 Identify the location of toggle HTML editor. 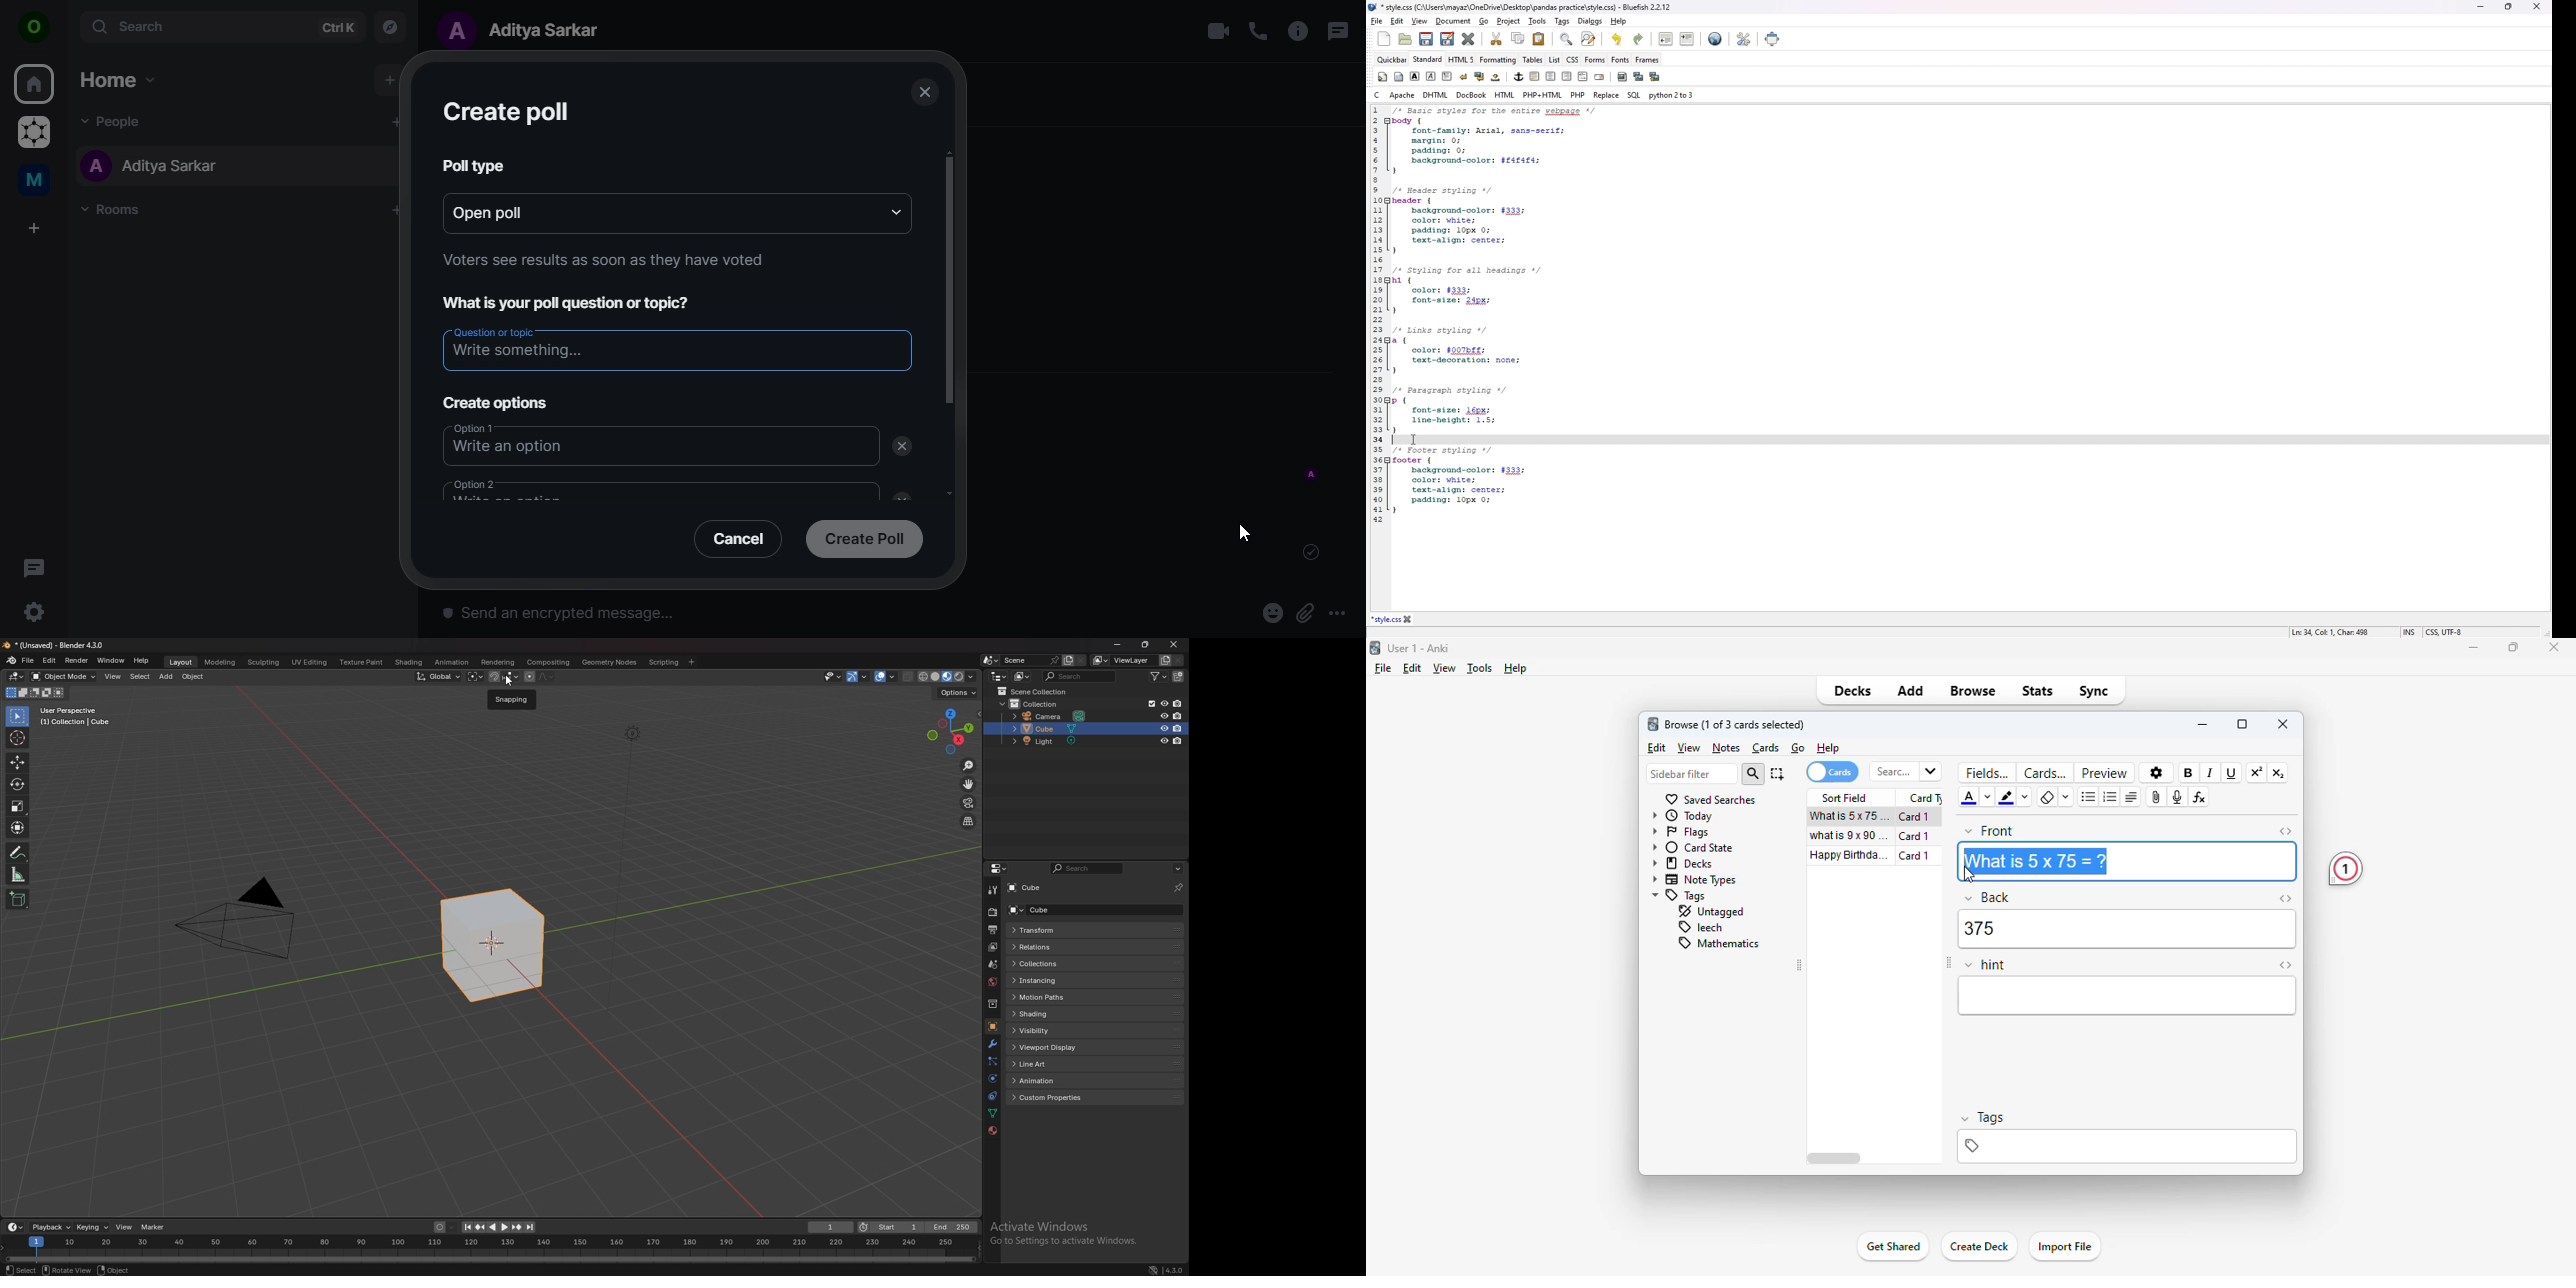
(2286, 965).